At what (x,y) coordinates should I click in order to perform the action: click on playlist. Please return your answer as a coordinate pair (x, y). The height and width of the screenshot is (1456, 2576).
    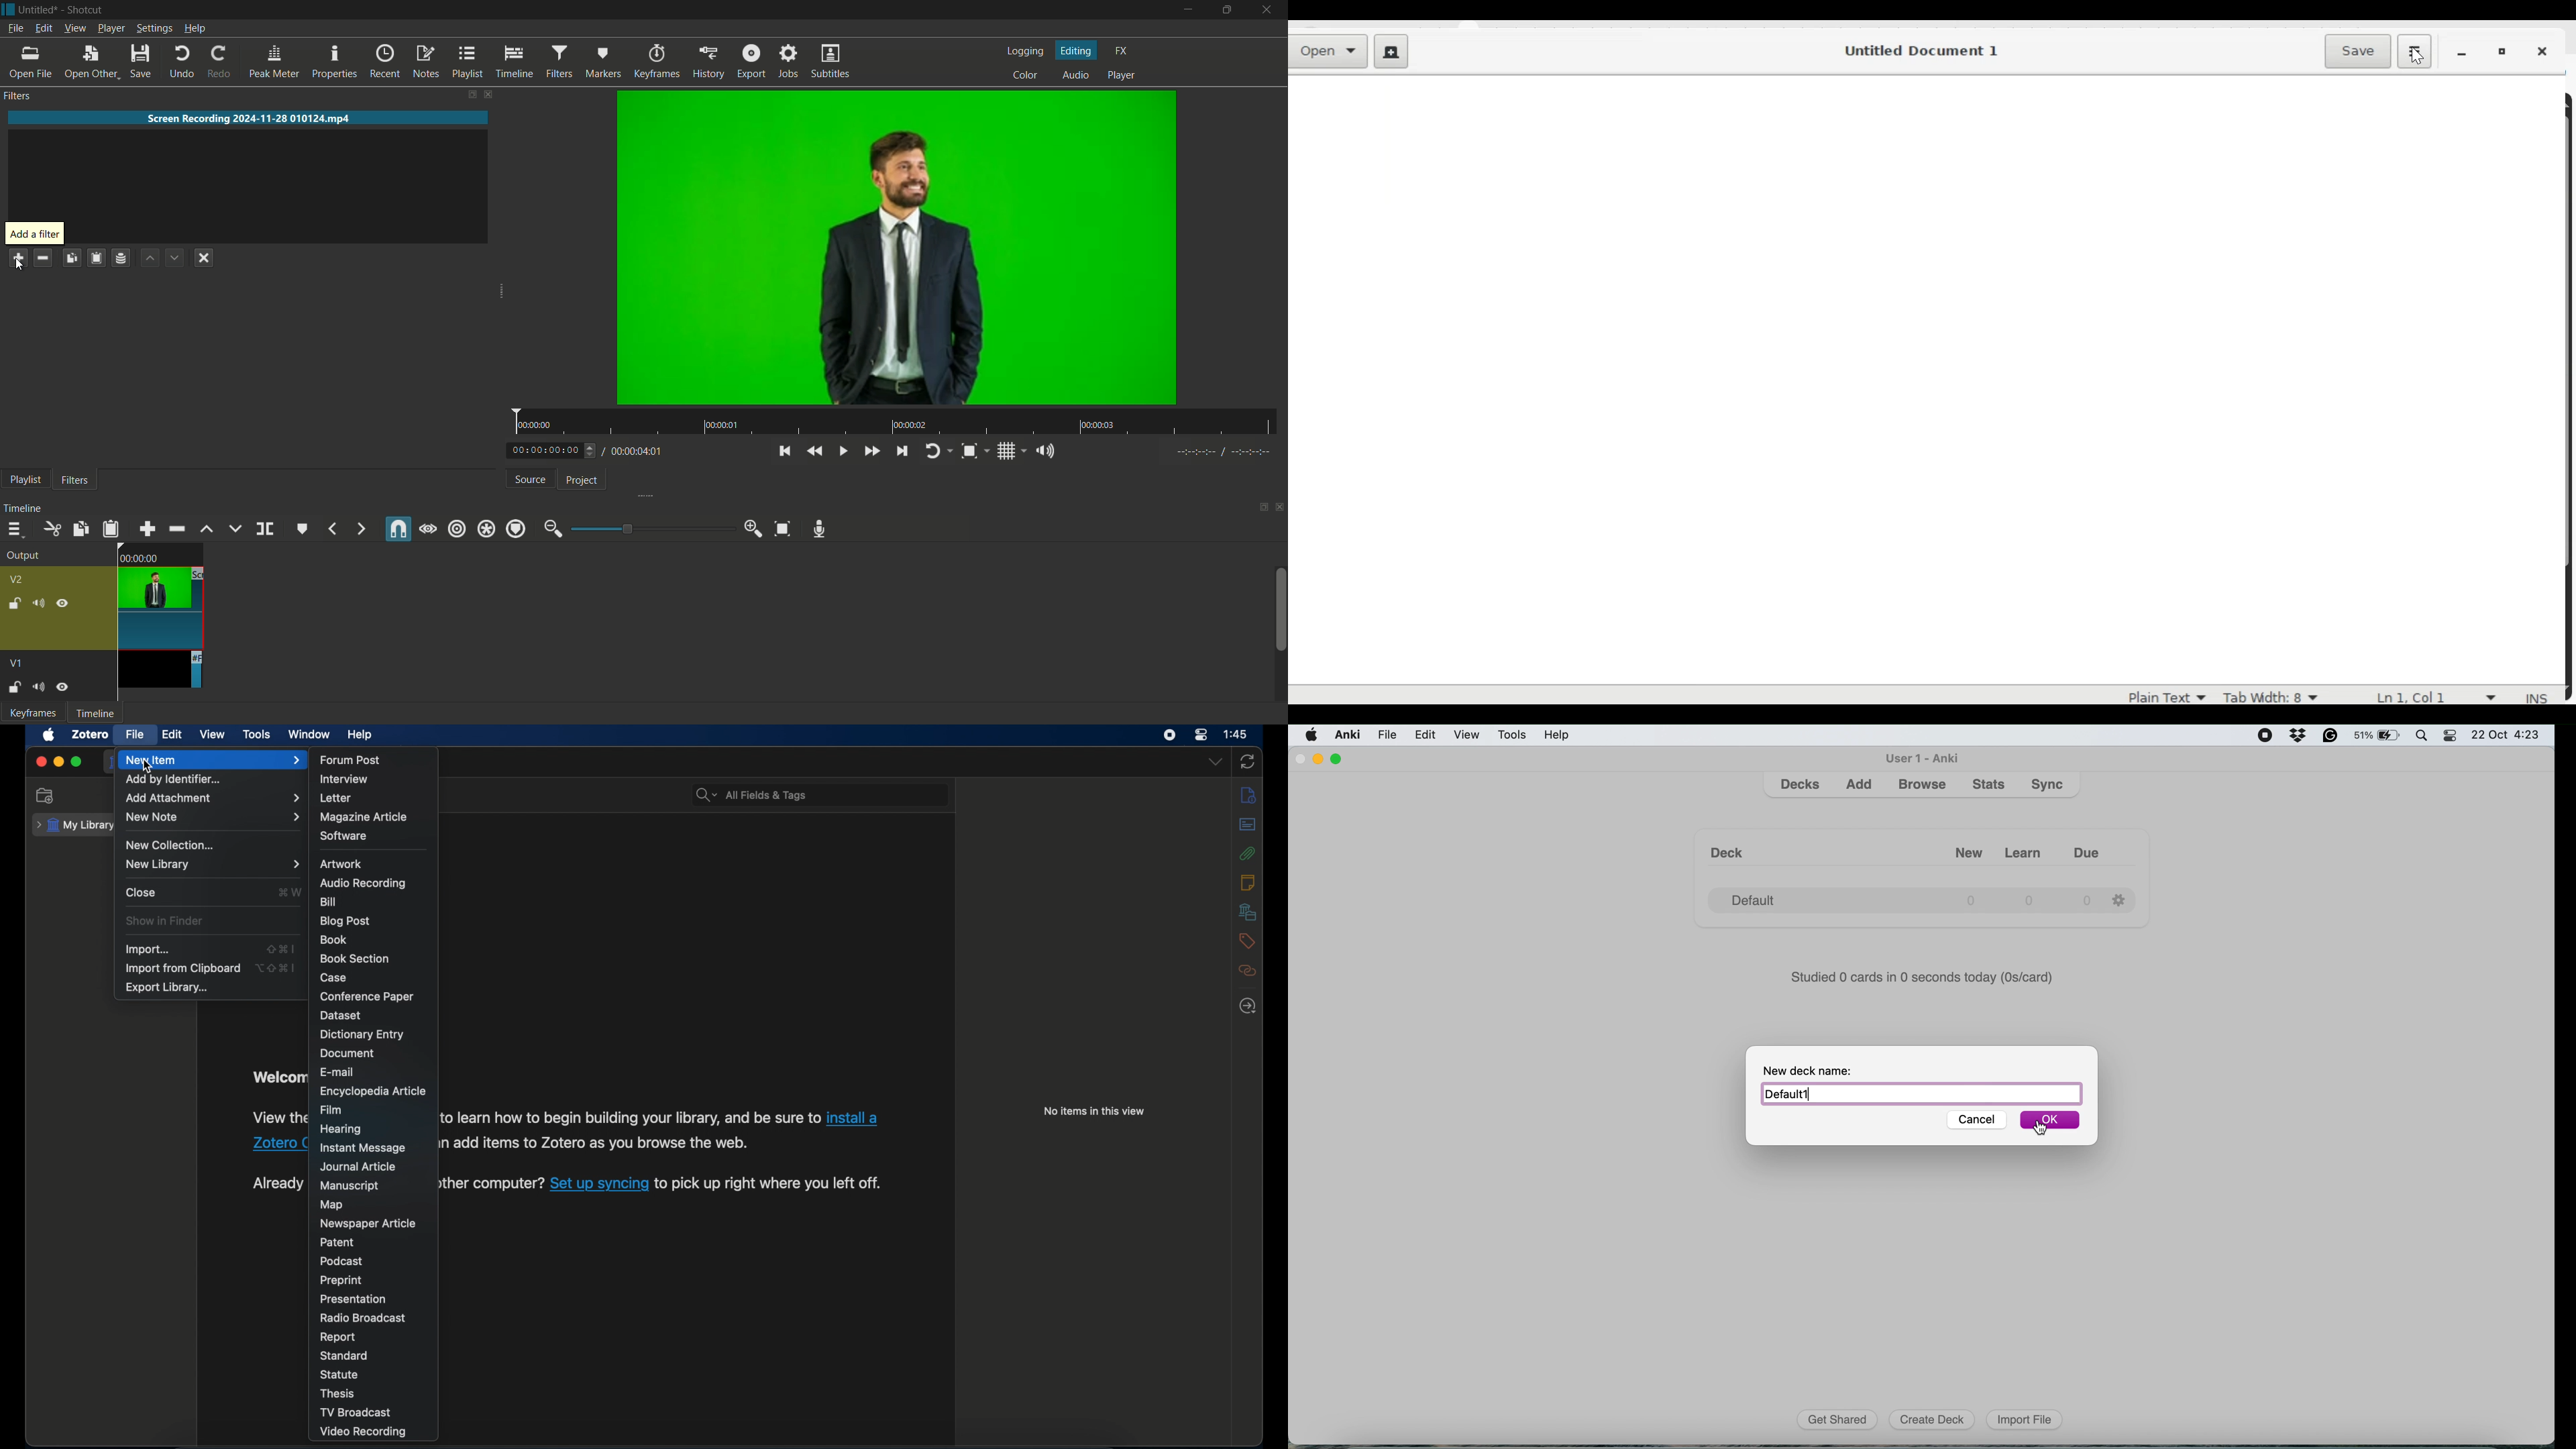
    Looking at the image, I should click on (466, 62).